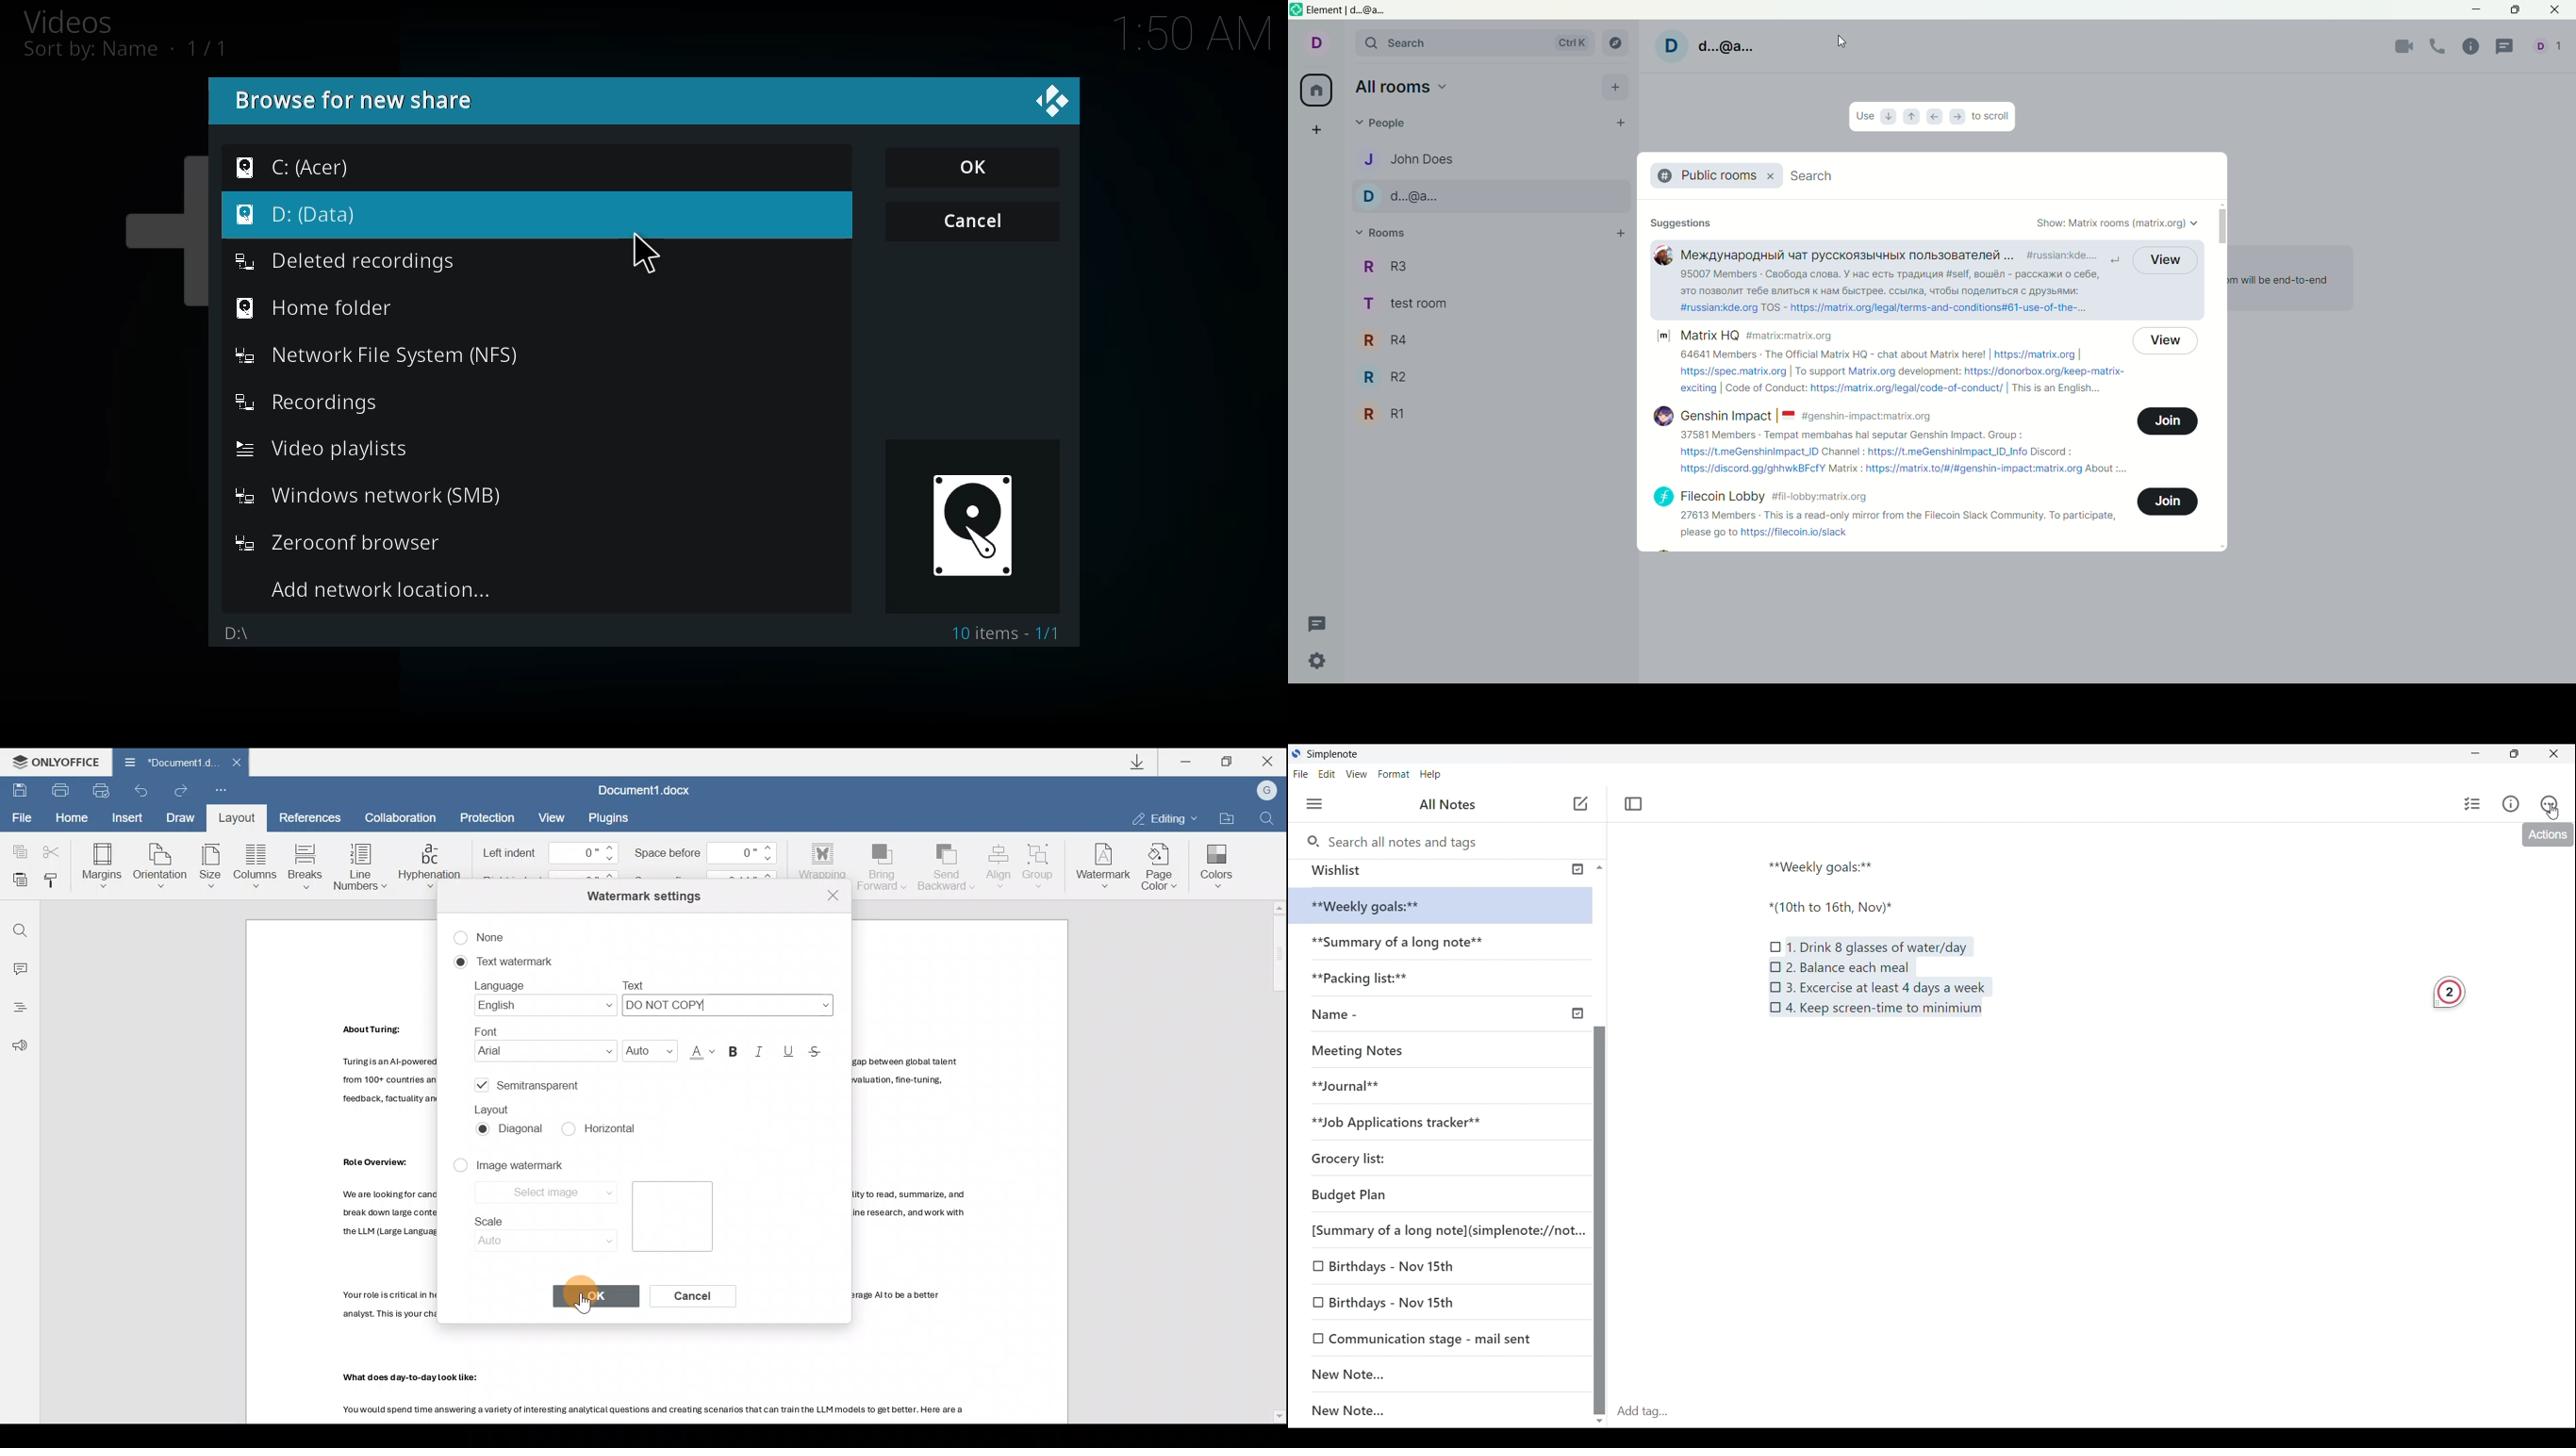  I want to click on https://matrix.org, so click(2035, 355).